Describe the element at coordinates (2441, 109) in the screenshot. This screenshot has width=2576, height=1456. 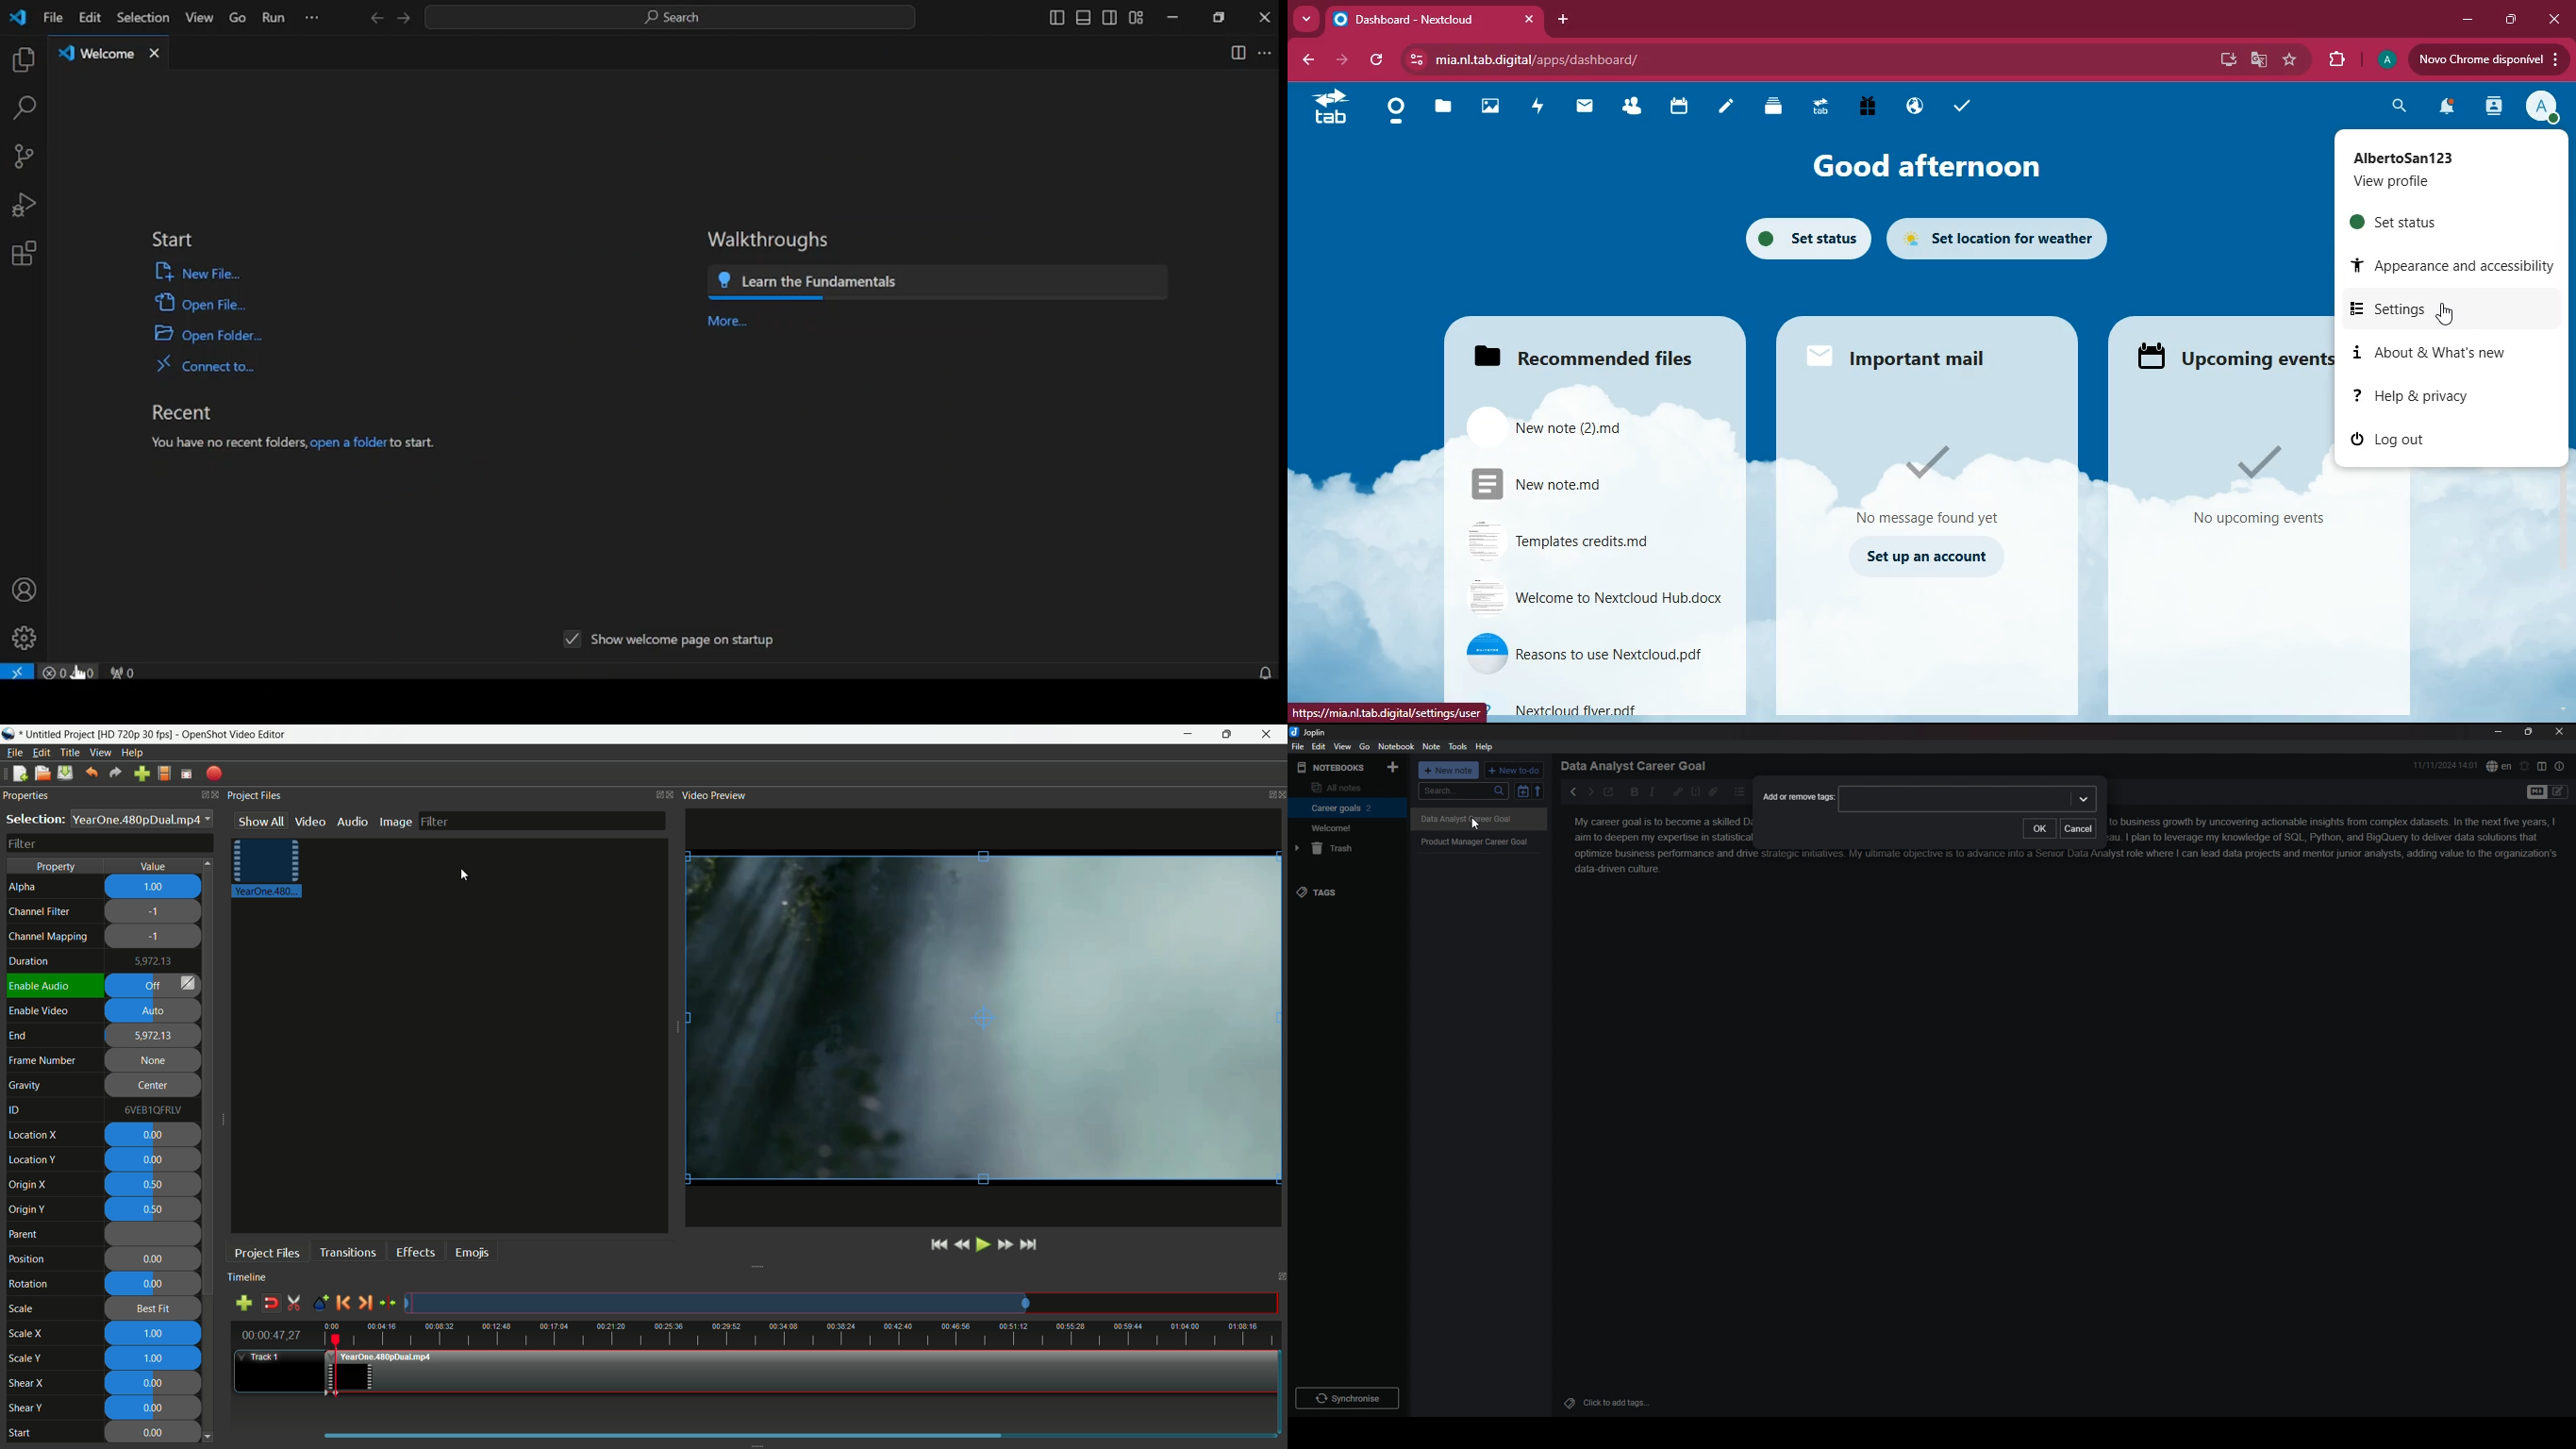
I see `notification` at that location.